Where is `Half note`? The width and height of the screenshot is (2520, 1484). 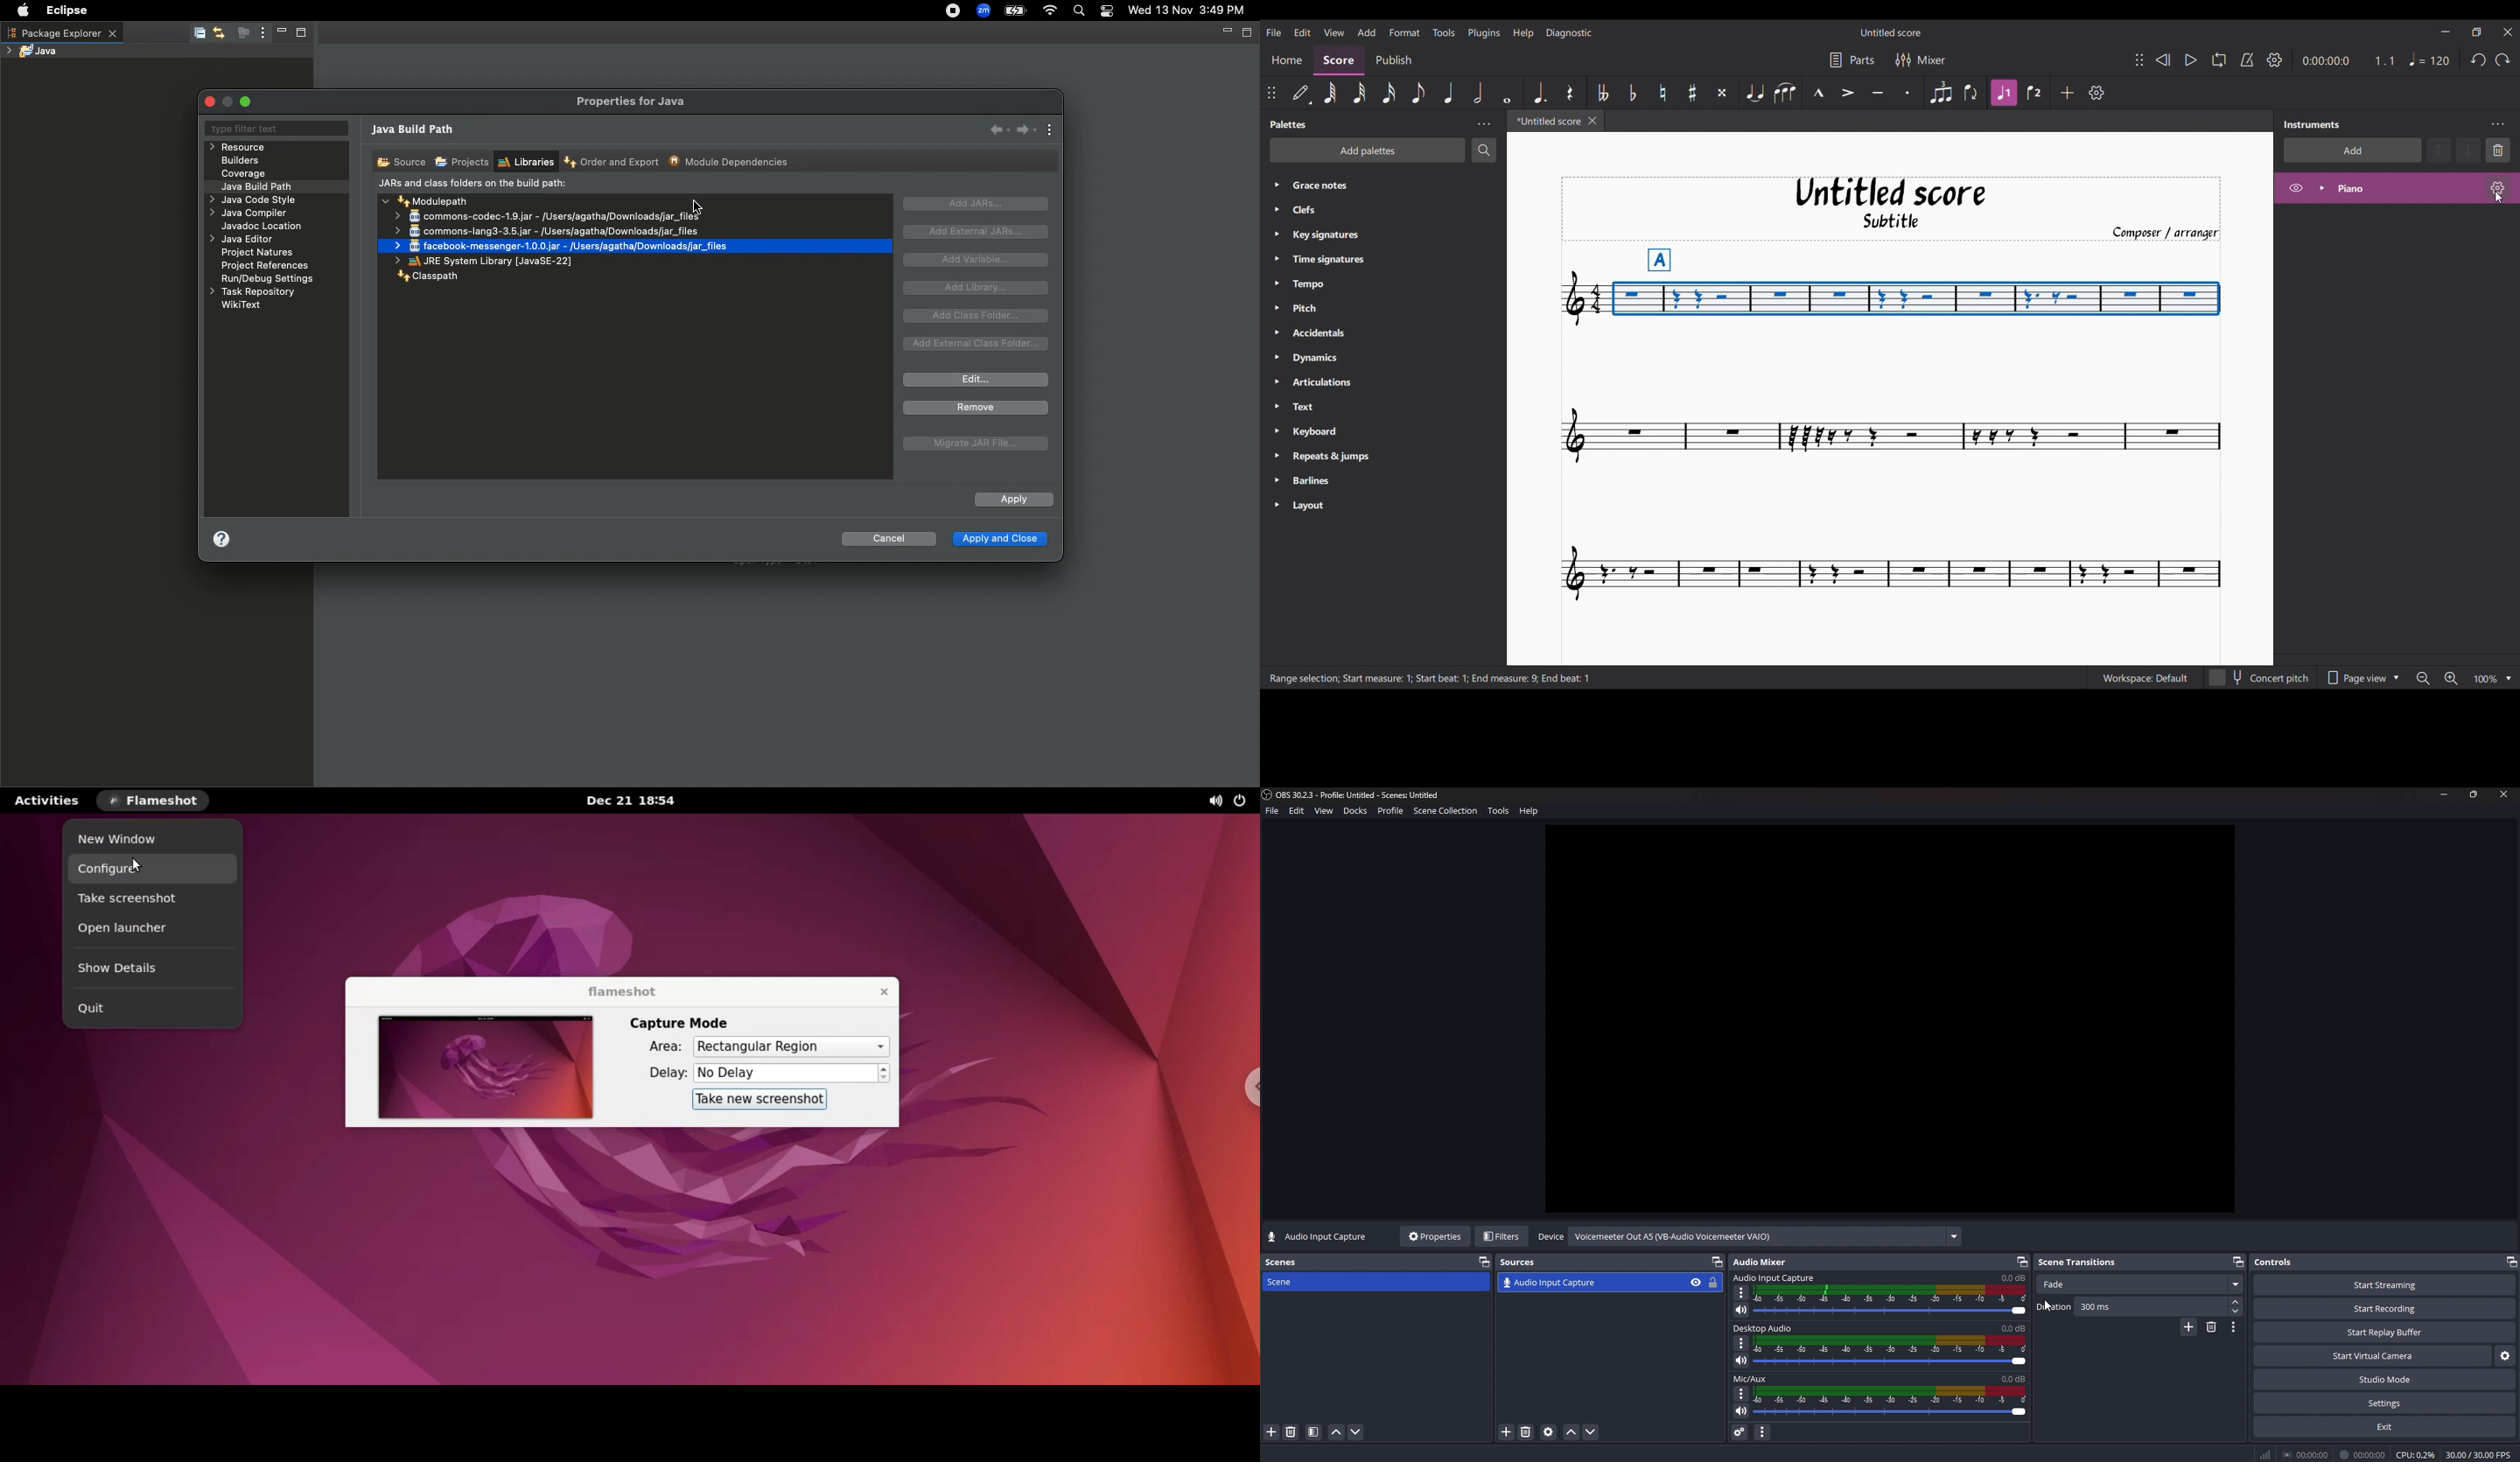 Half note is located at coordinates (1477, 93).